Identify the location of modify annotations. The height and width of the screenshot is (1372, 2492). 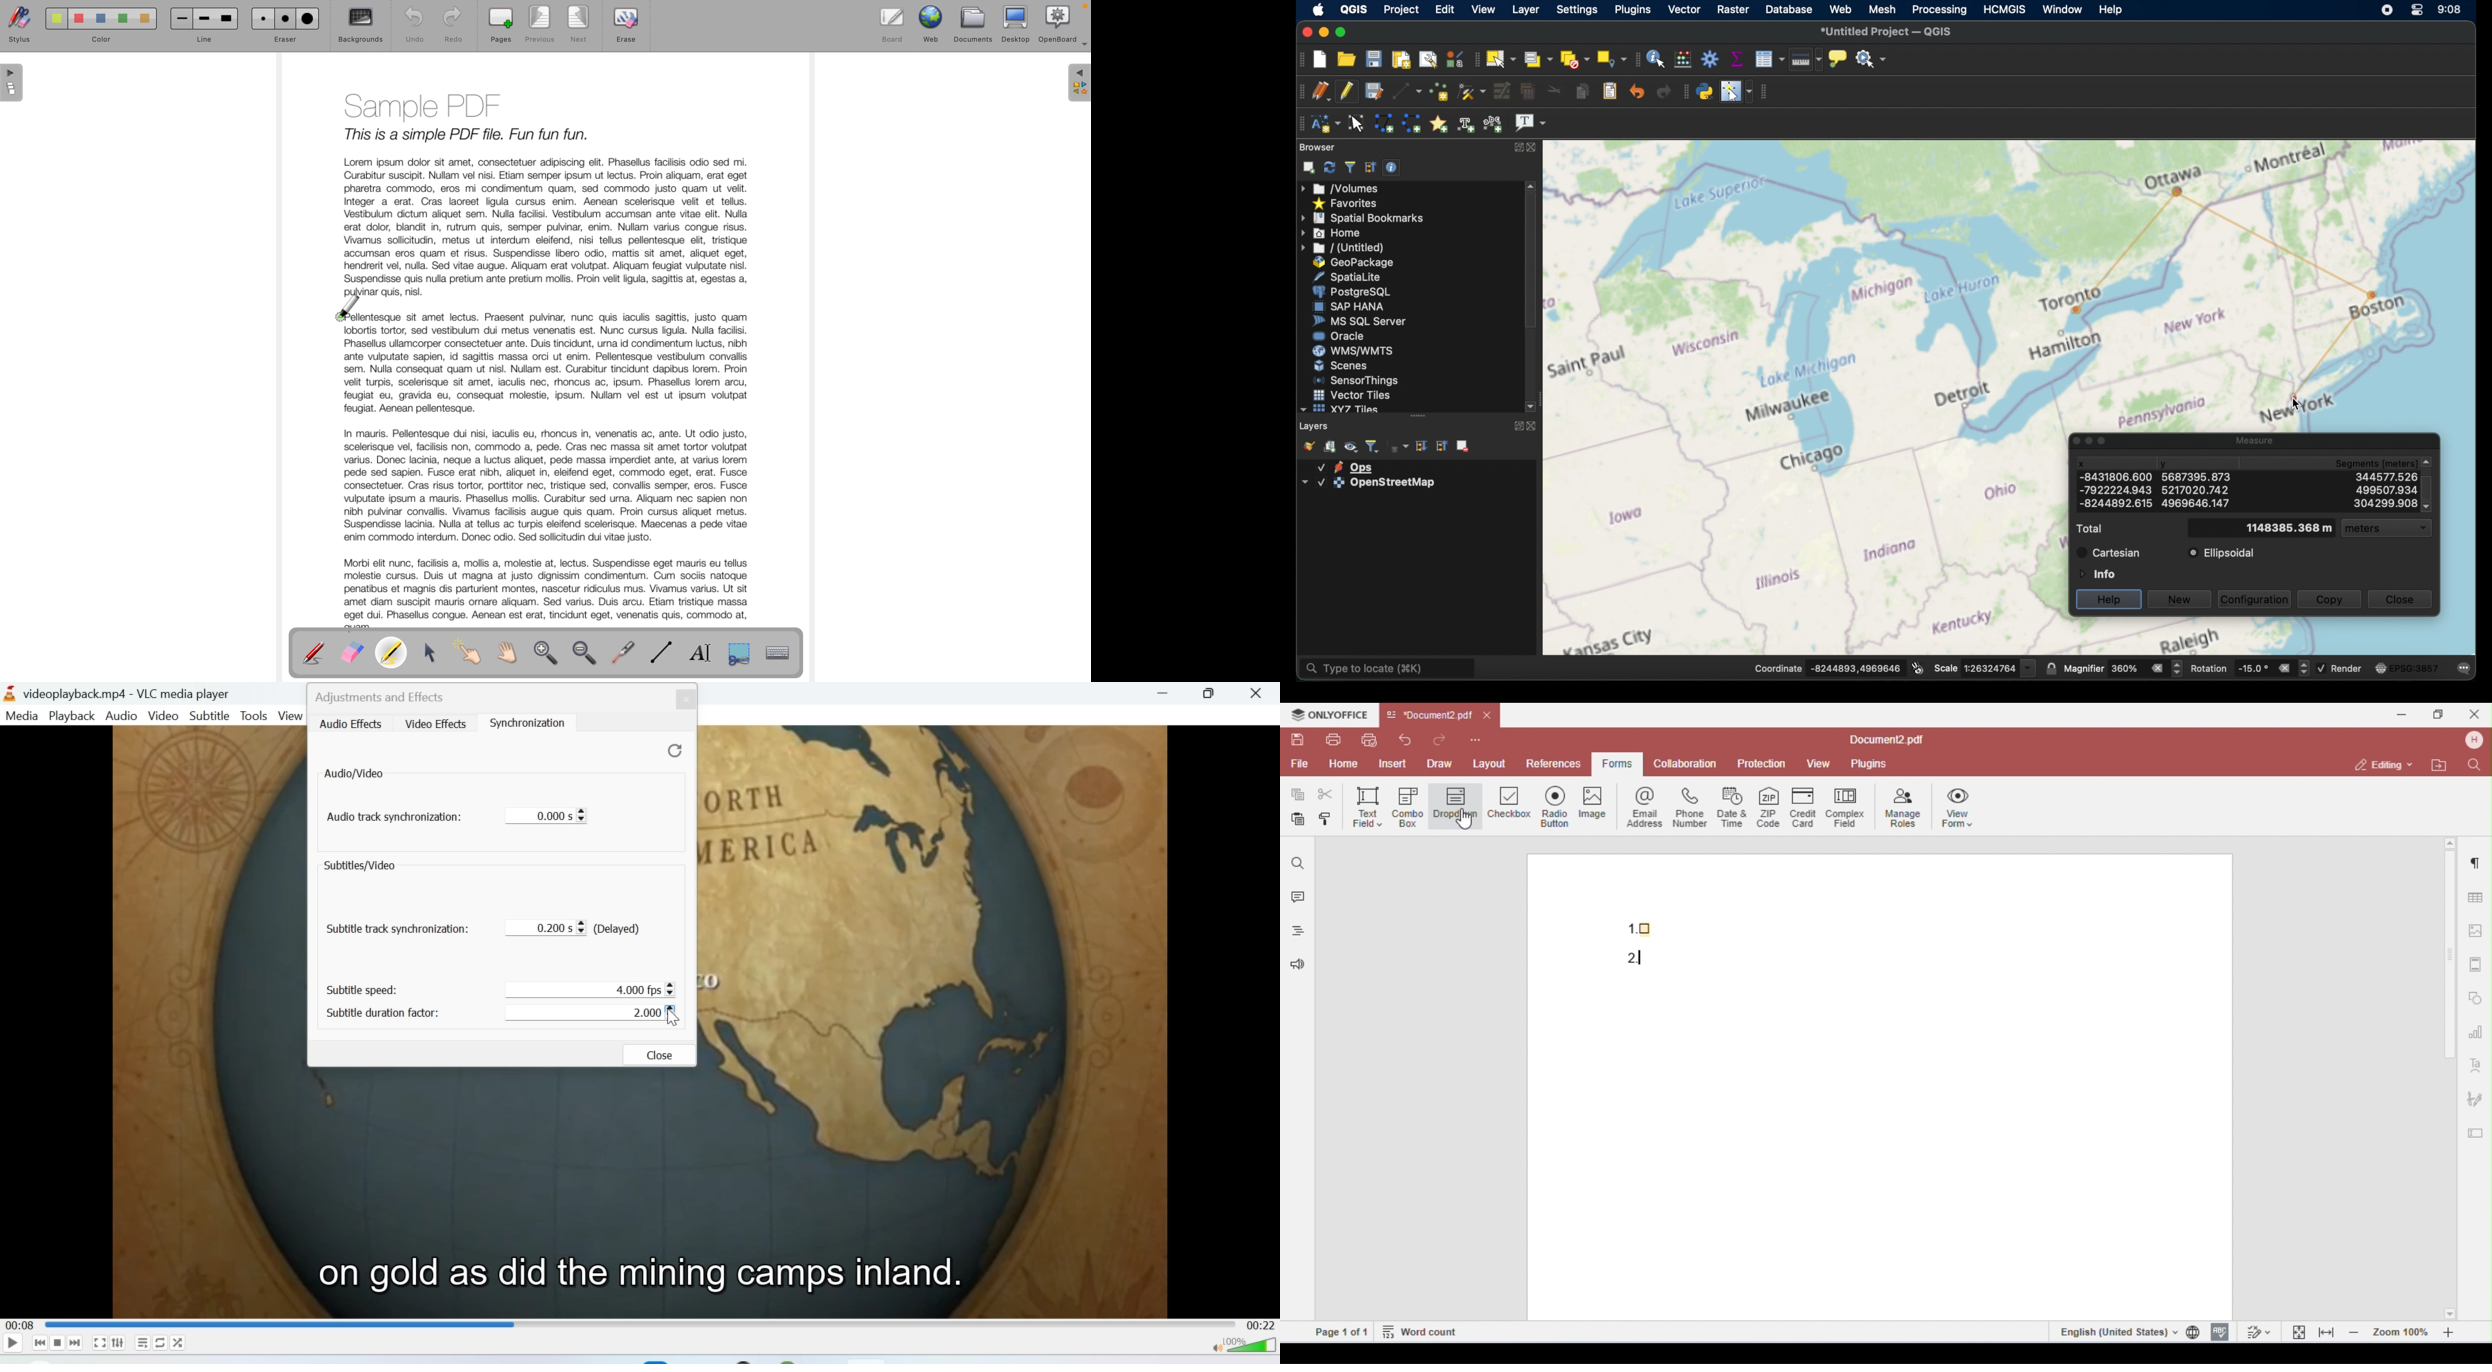
(1357, 123).